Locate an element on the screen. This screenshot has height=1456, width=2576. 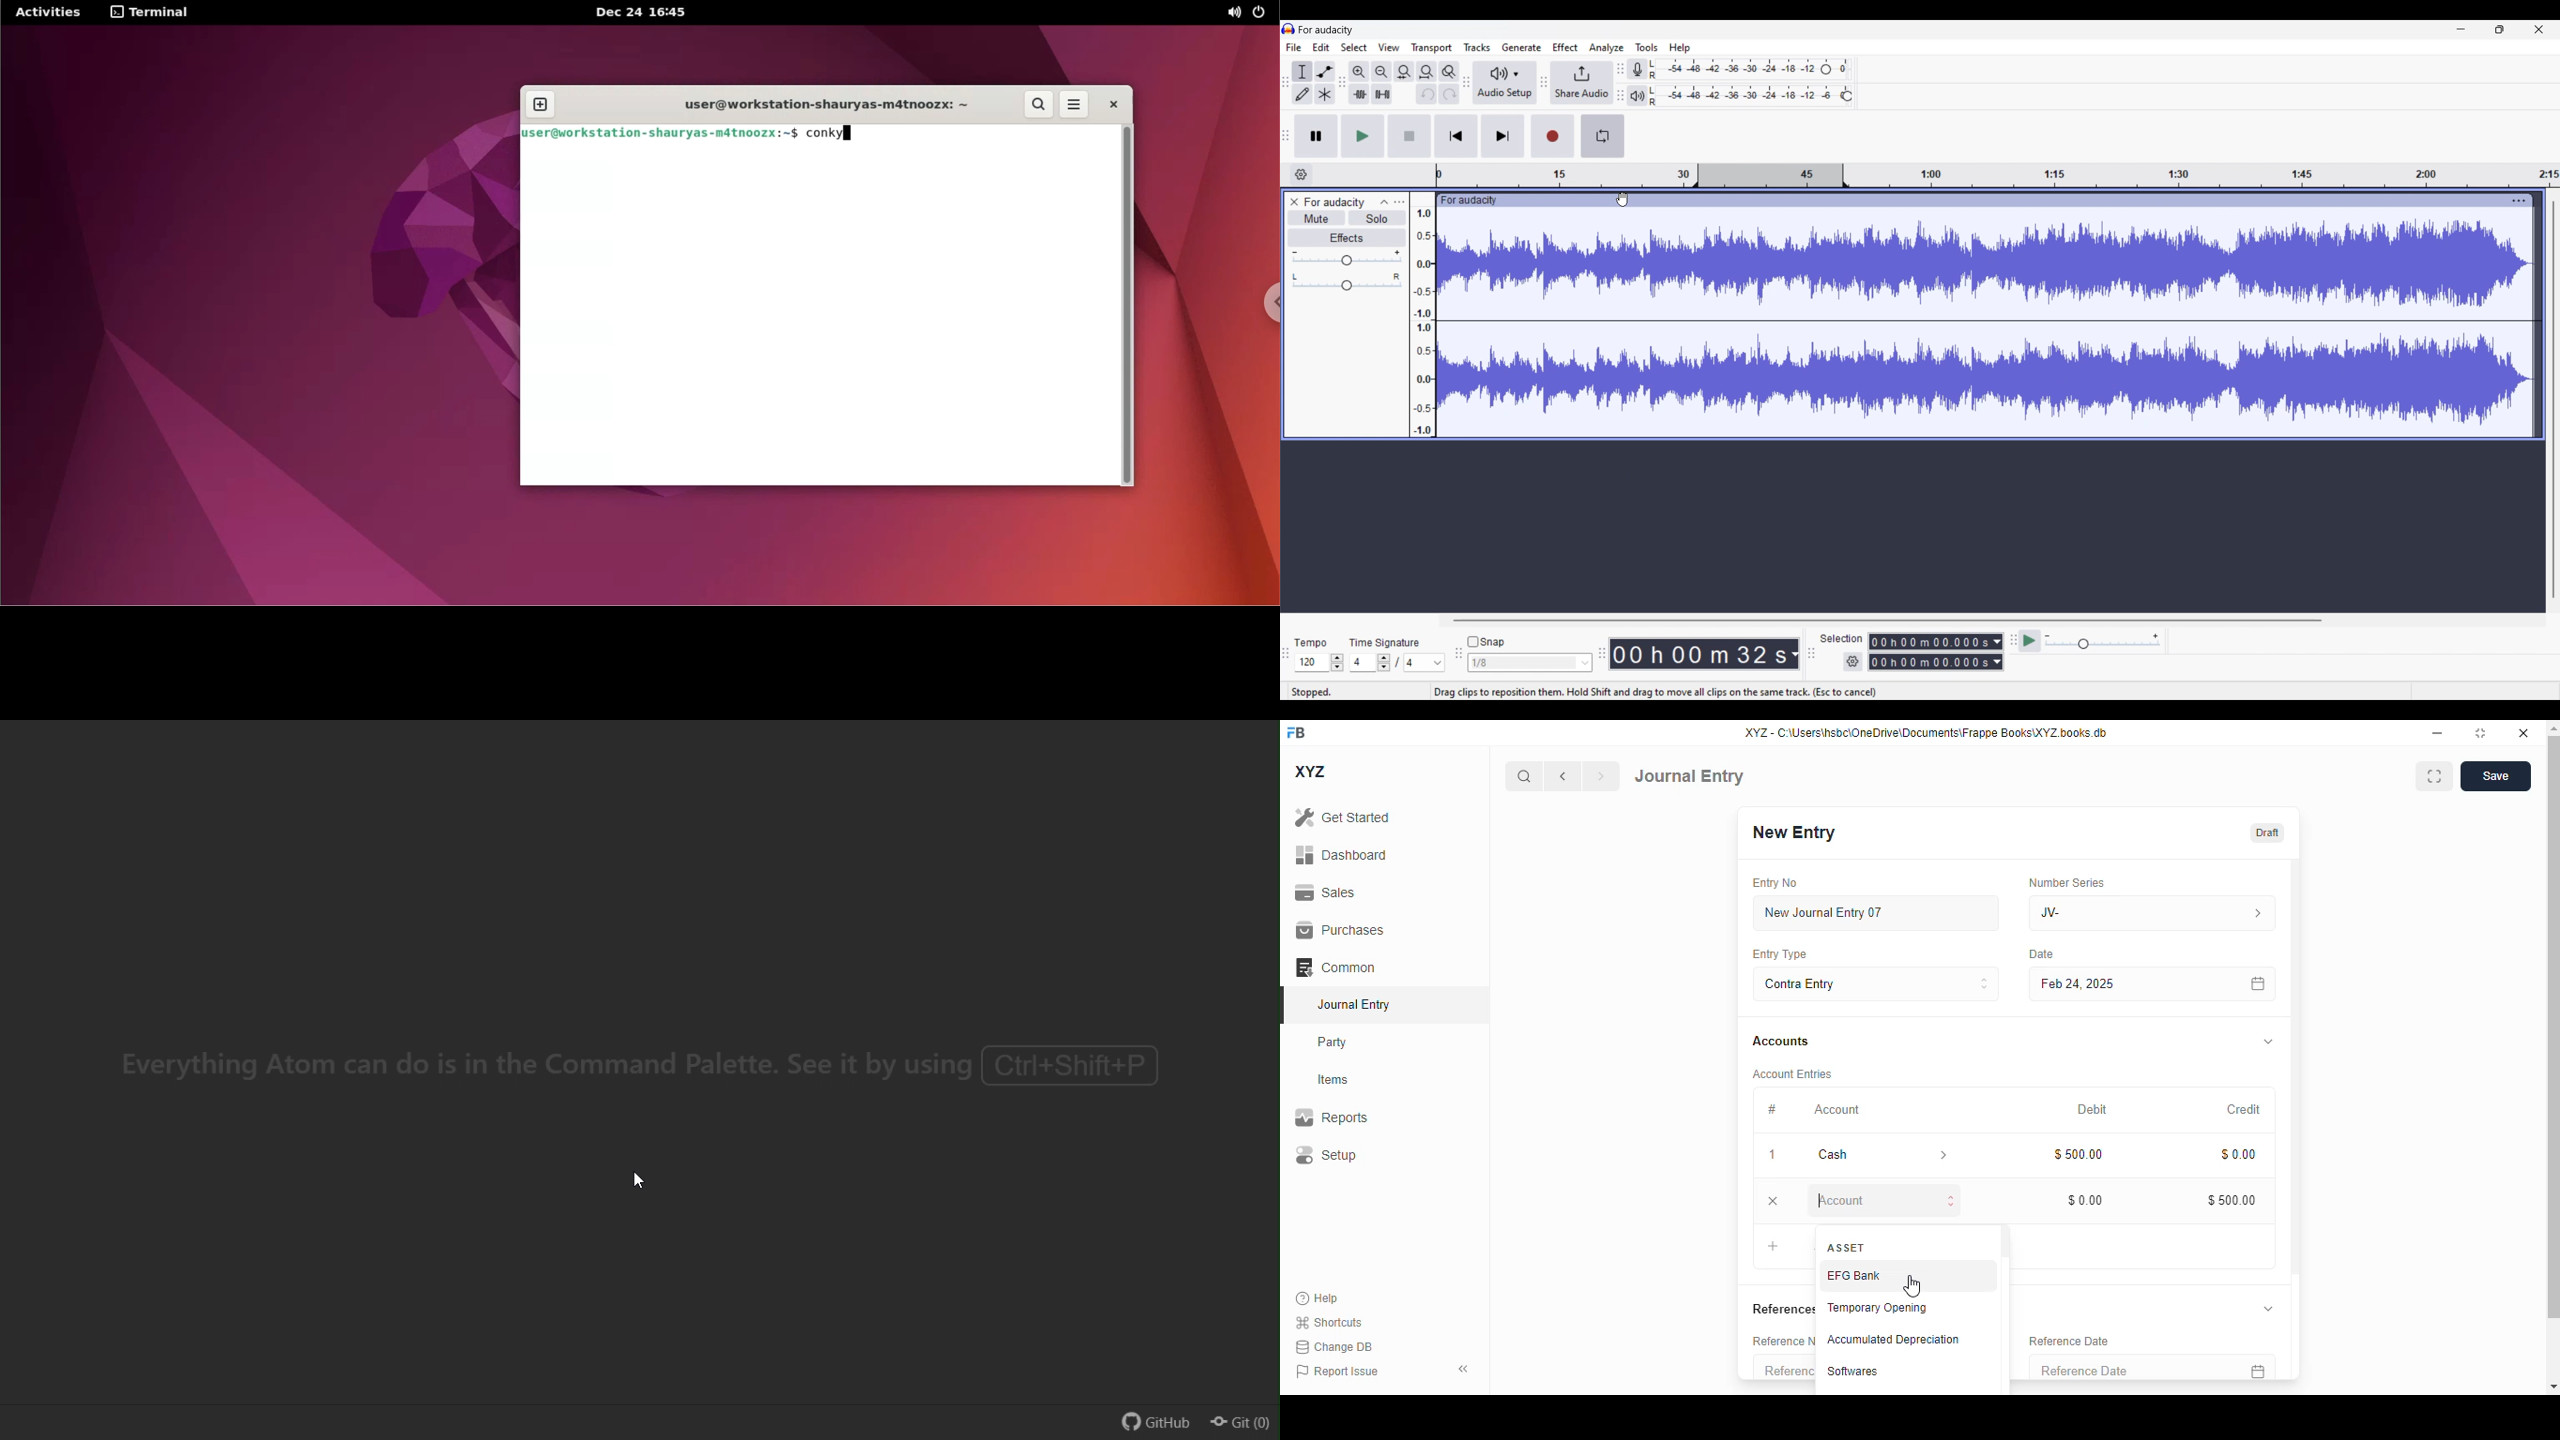
Generate menu is located at coordinates (1522, 47).